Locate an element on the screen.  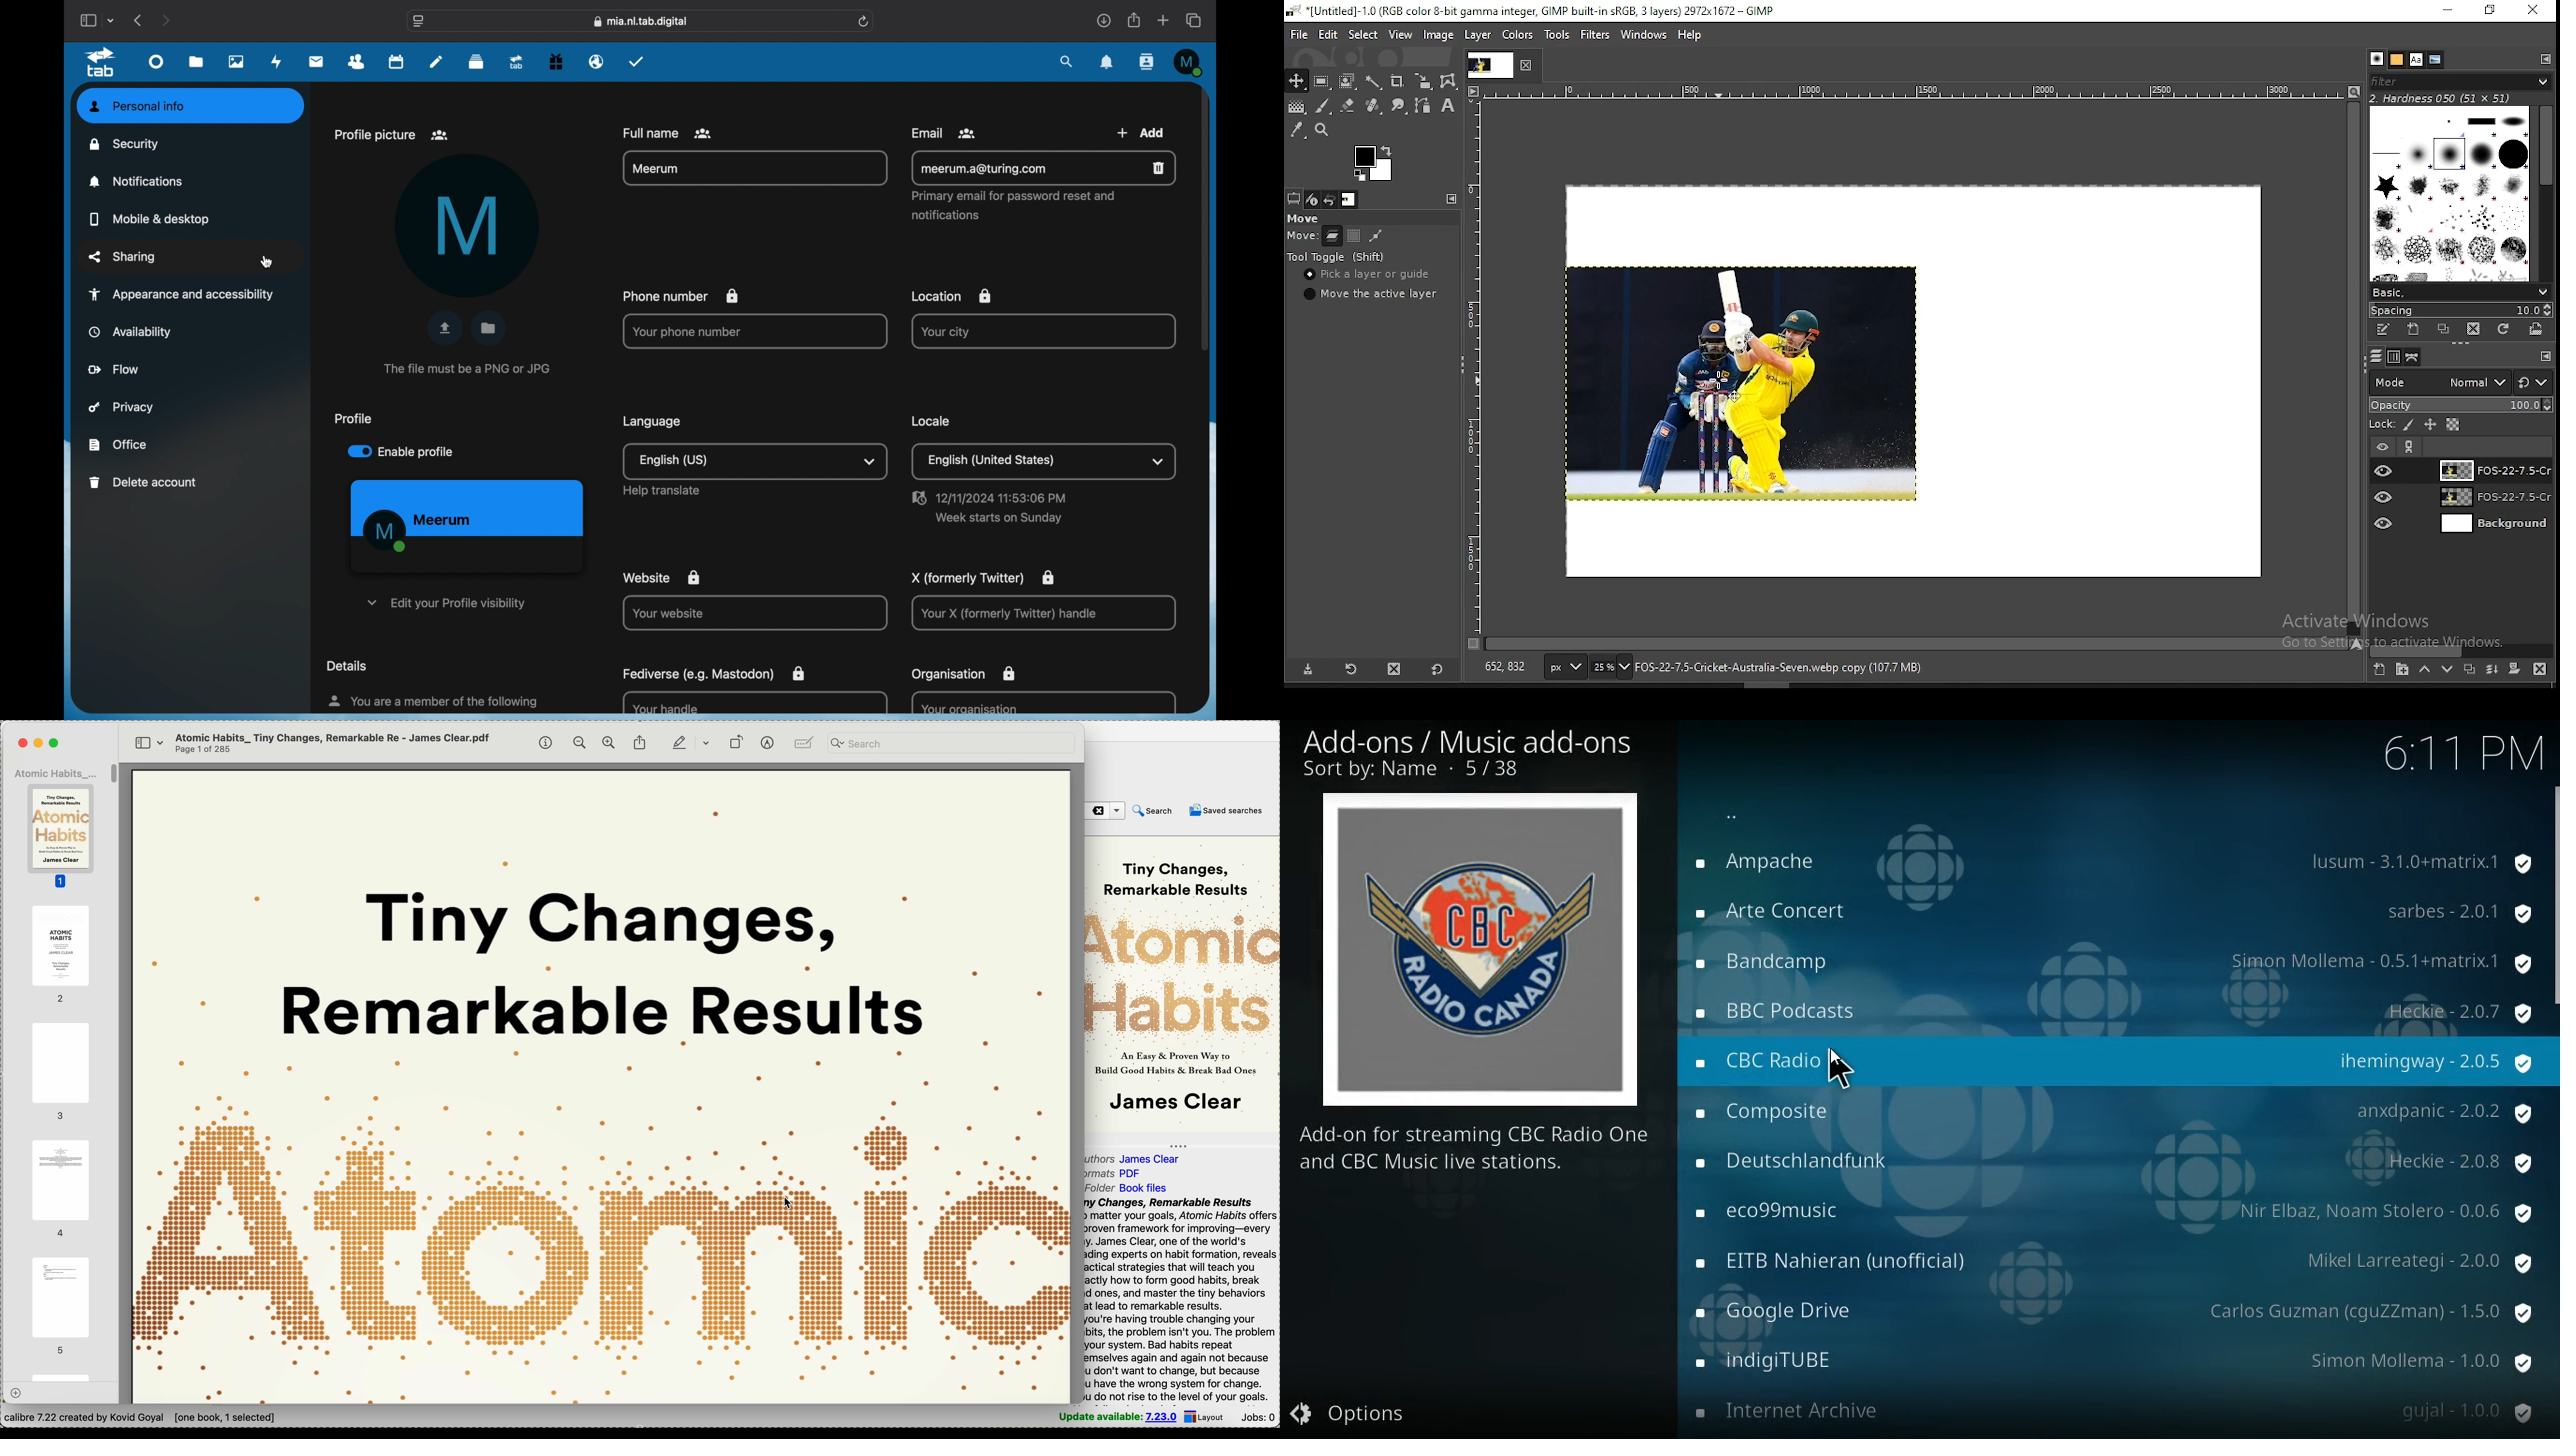
radio name is located at coordinates (1779, 1010).